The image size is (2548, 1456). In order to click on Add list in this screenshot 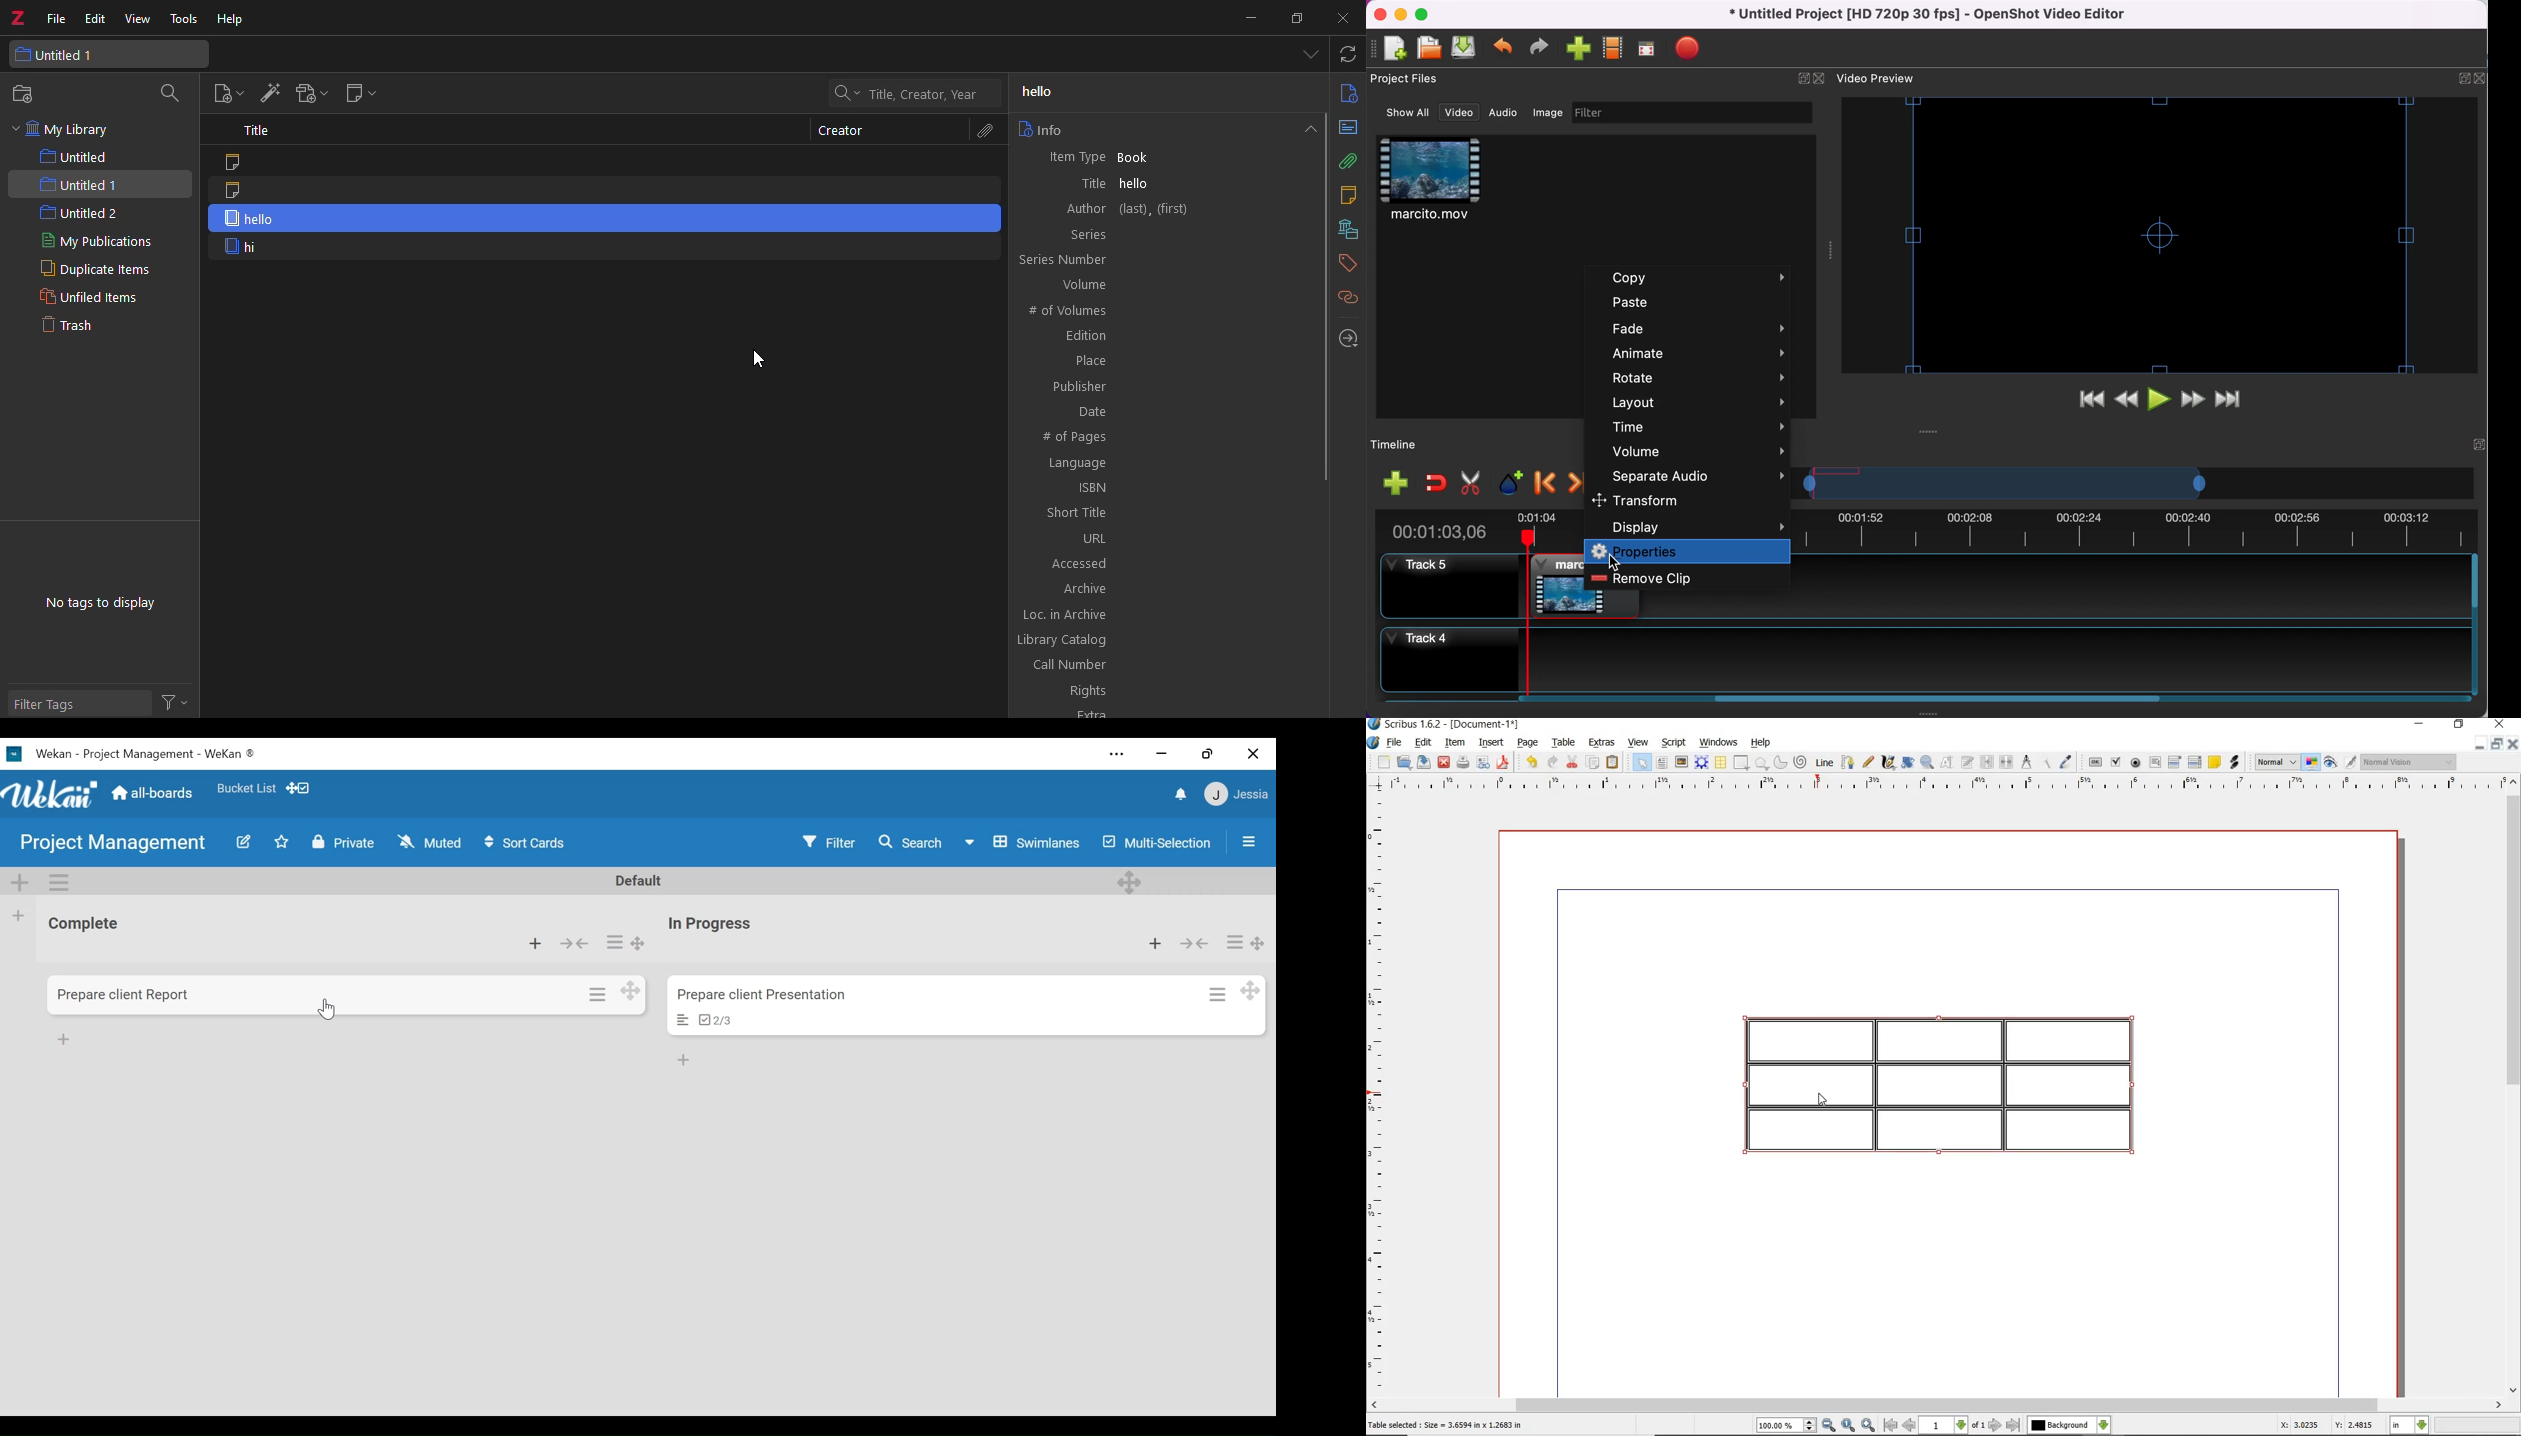, I will do `click(19, 915)`.